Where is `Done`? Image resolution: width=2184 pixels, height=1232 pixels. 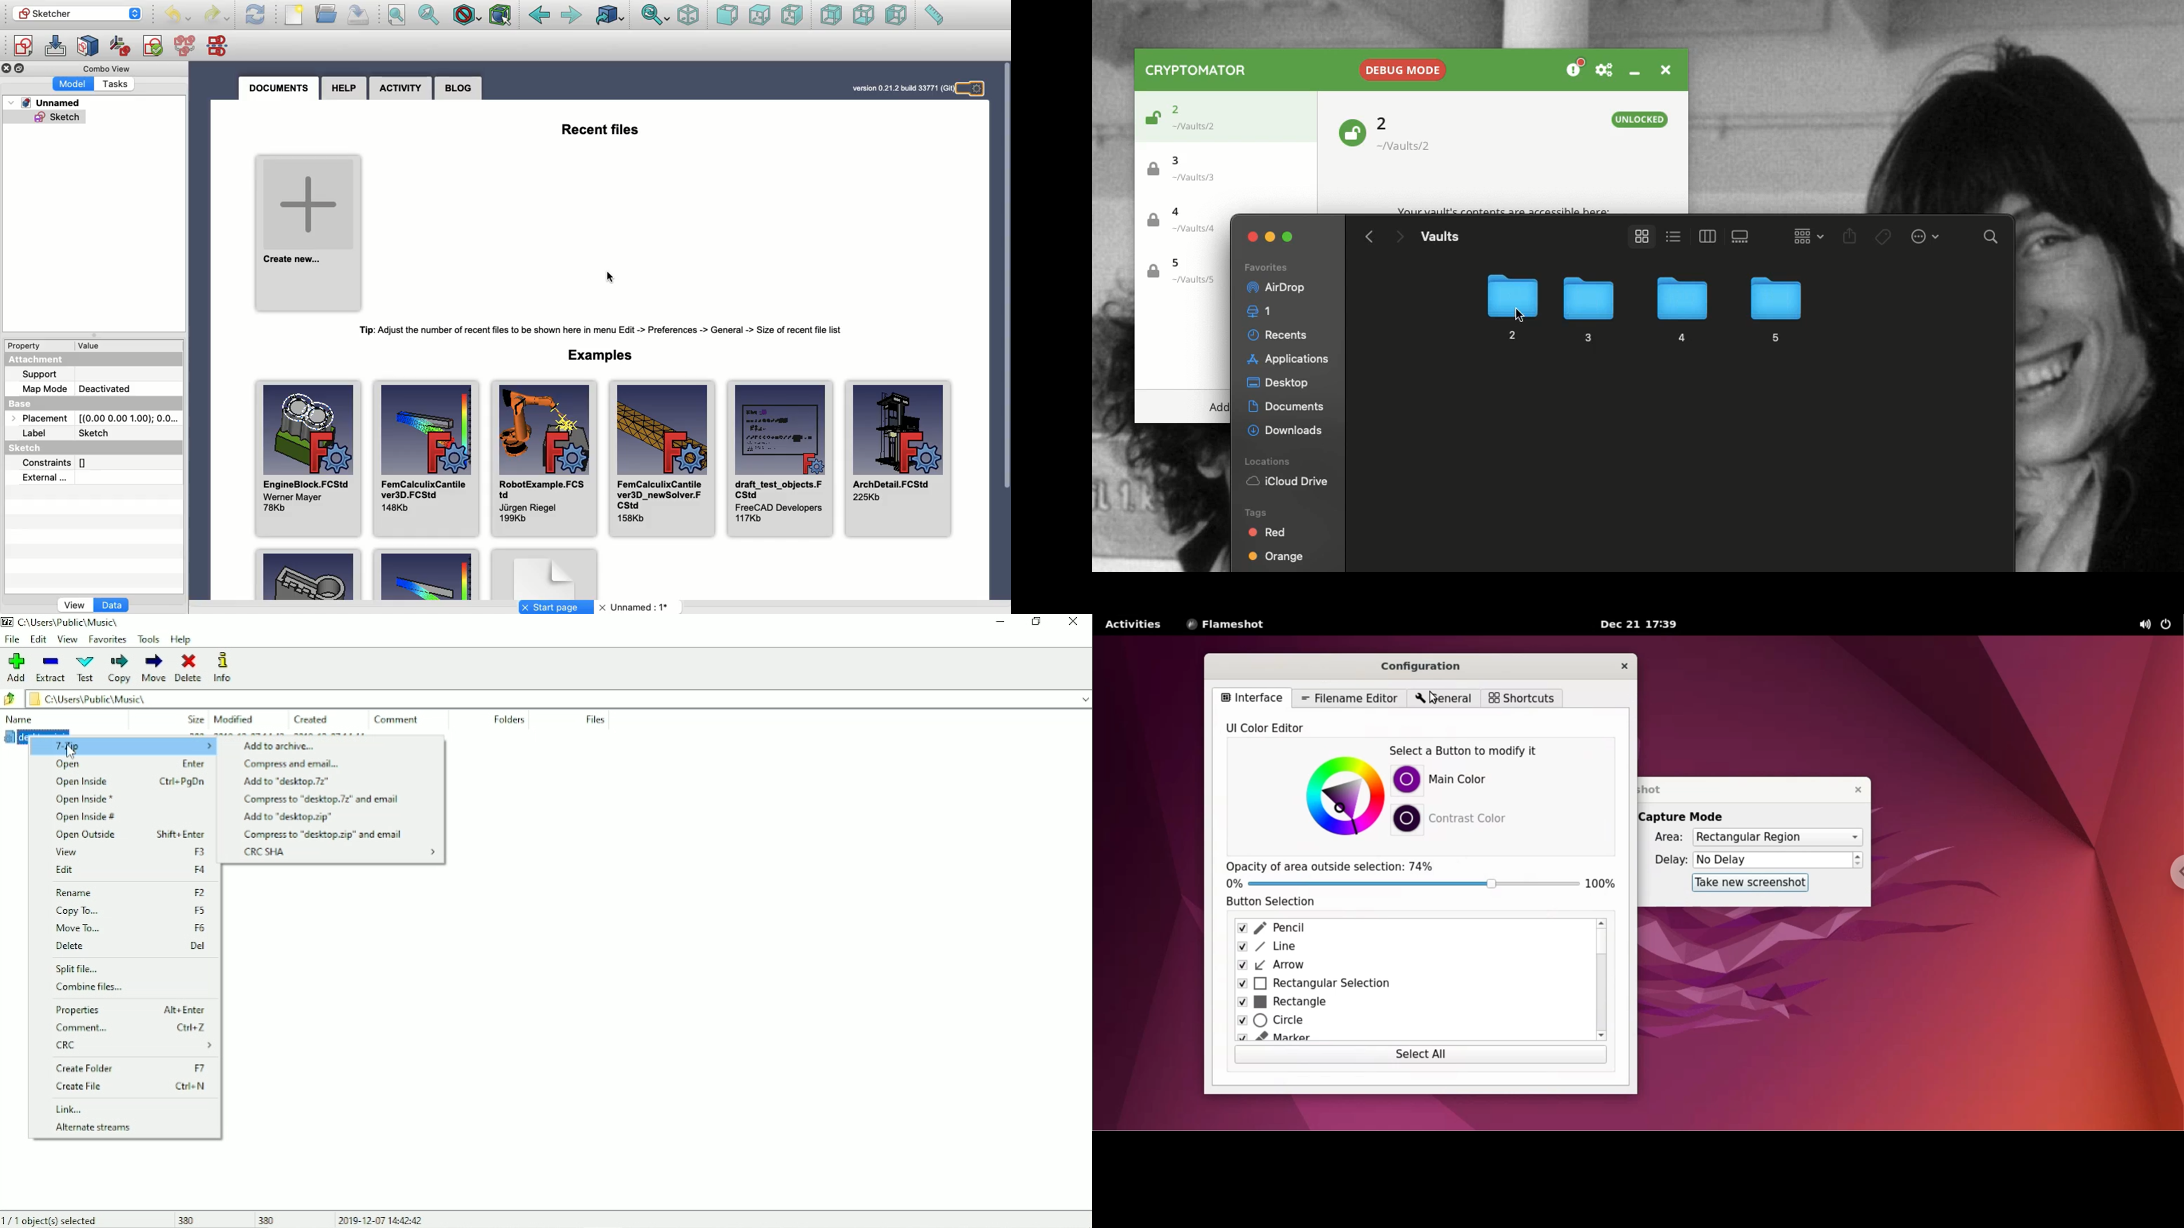 Done is located at coordinates (610, 275).